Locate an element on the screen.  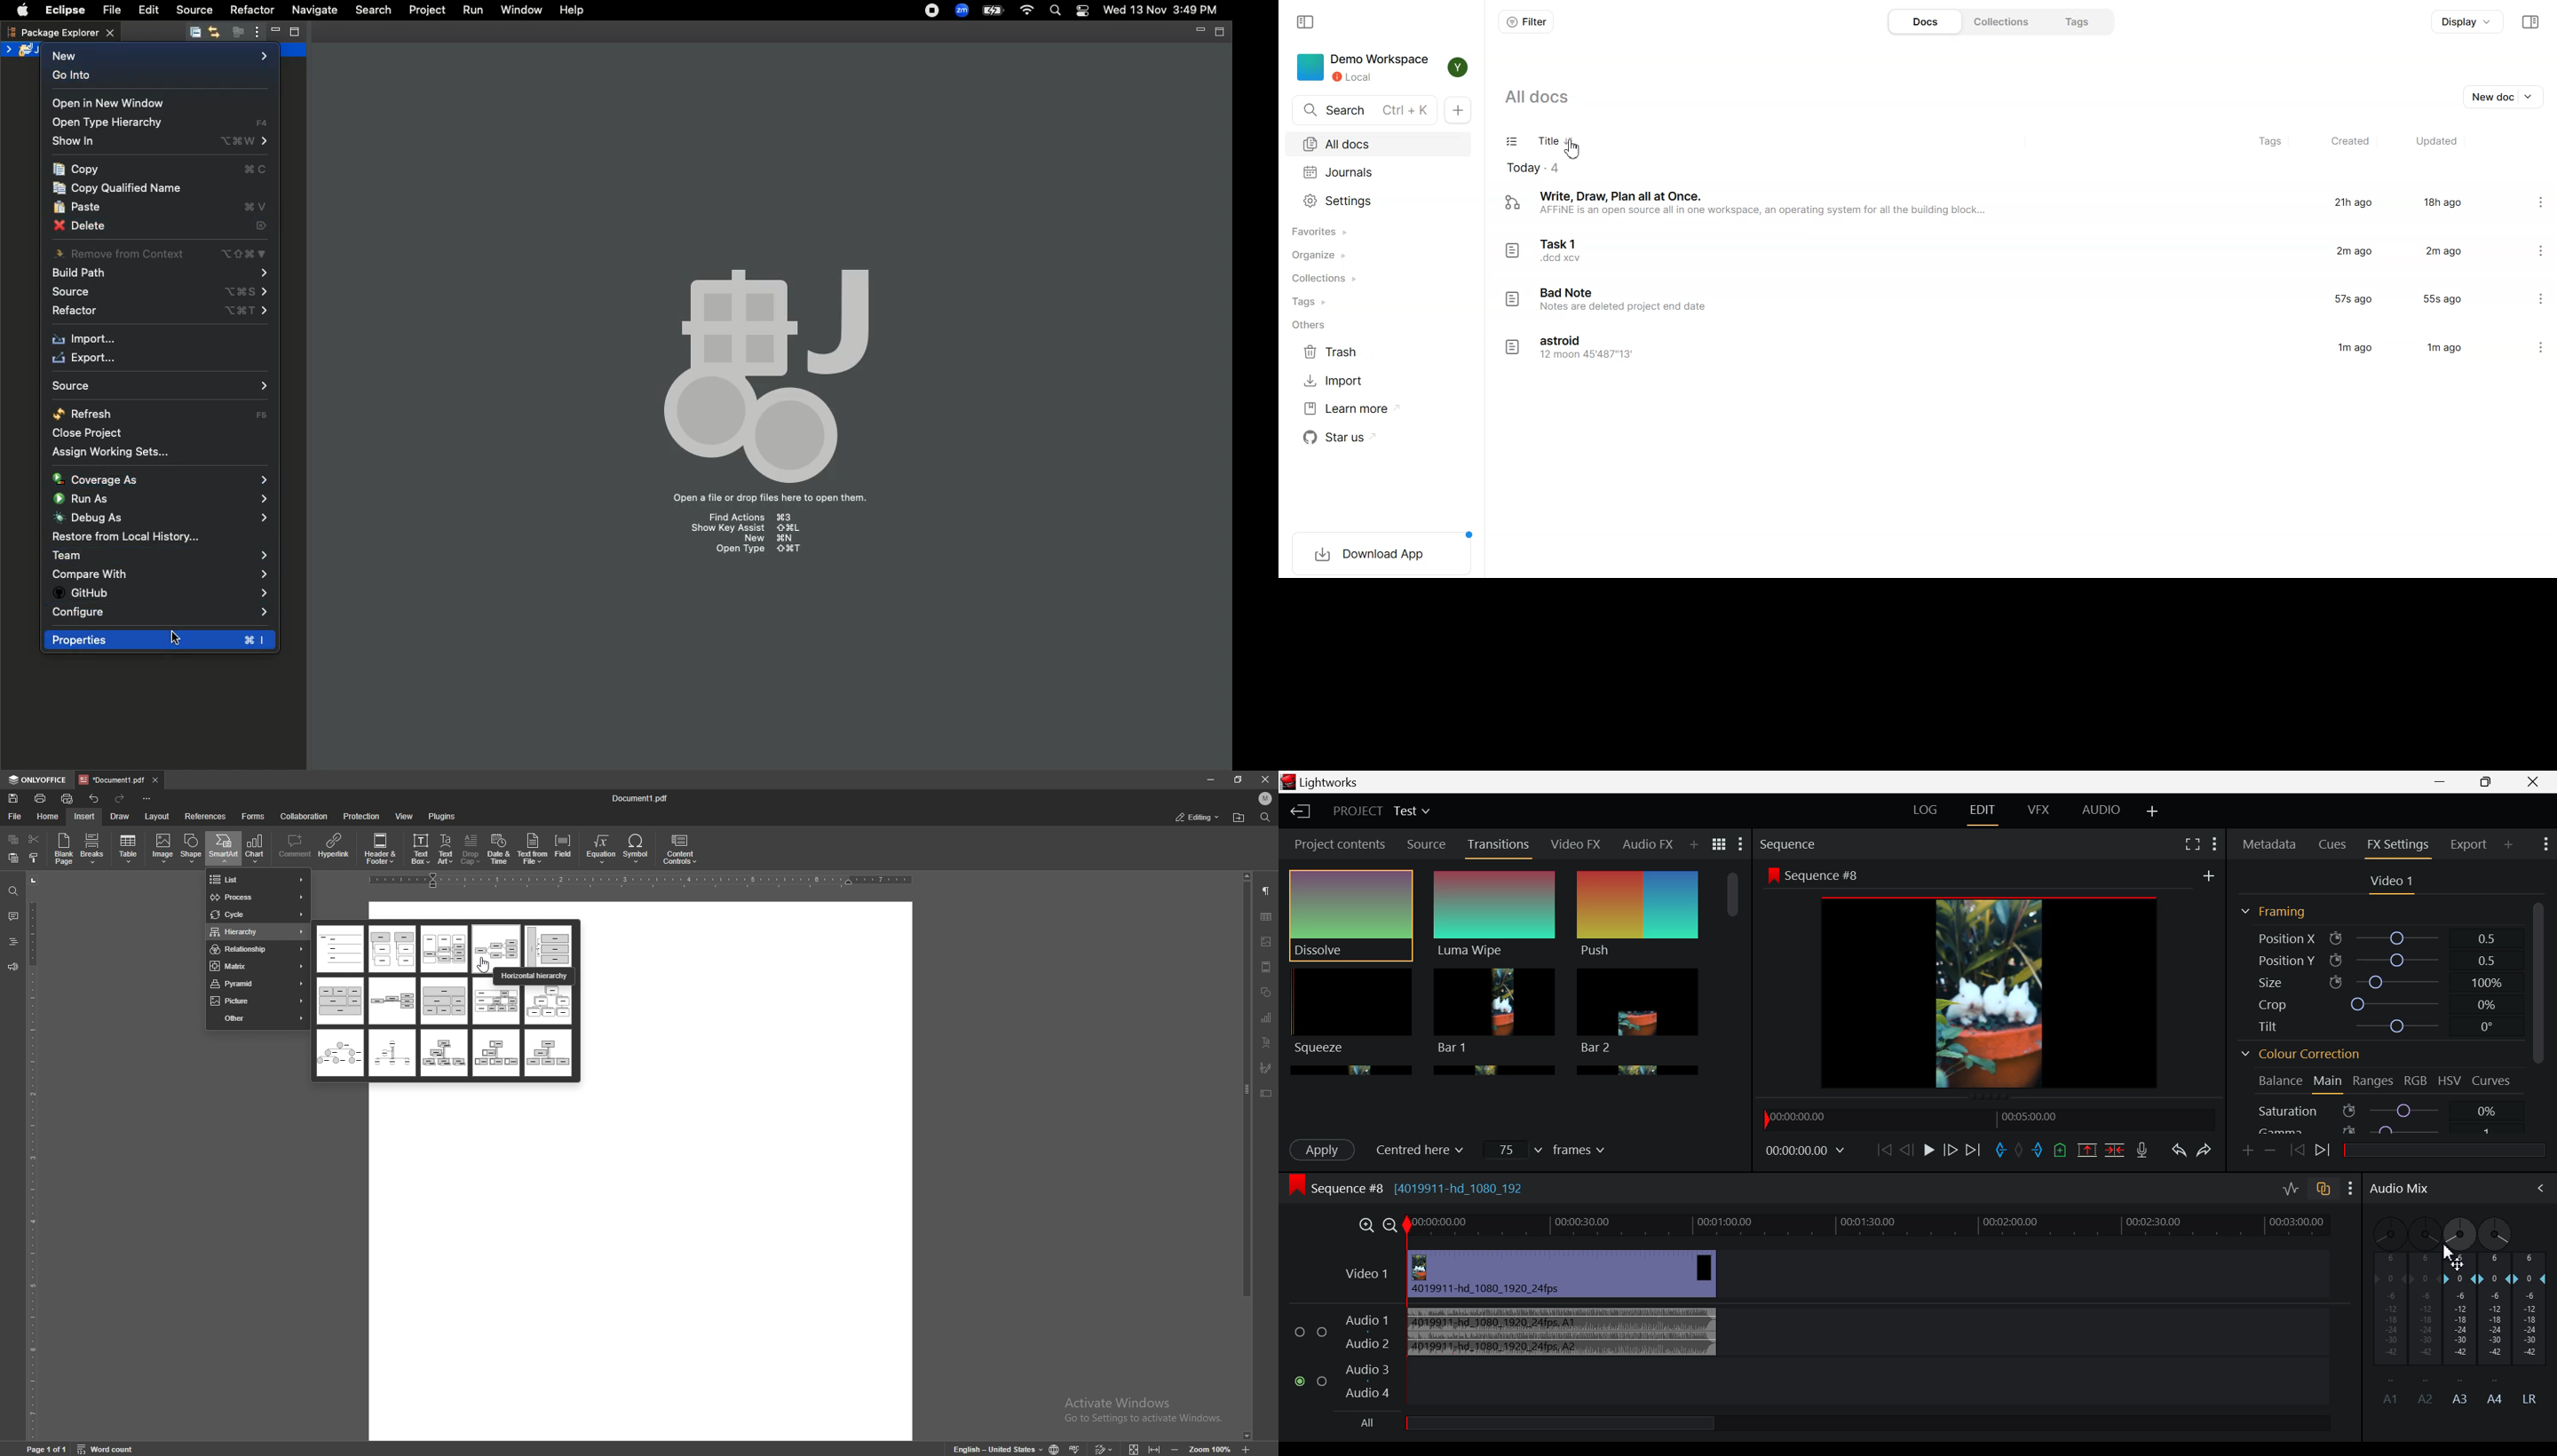
AUDIO Layout is located at coordinates (2104, 812).